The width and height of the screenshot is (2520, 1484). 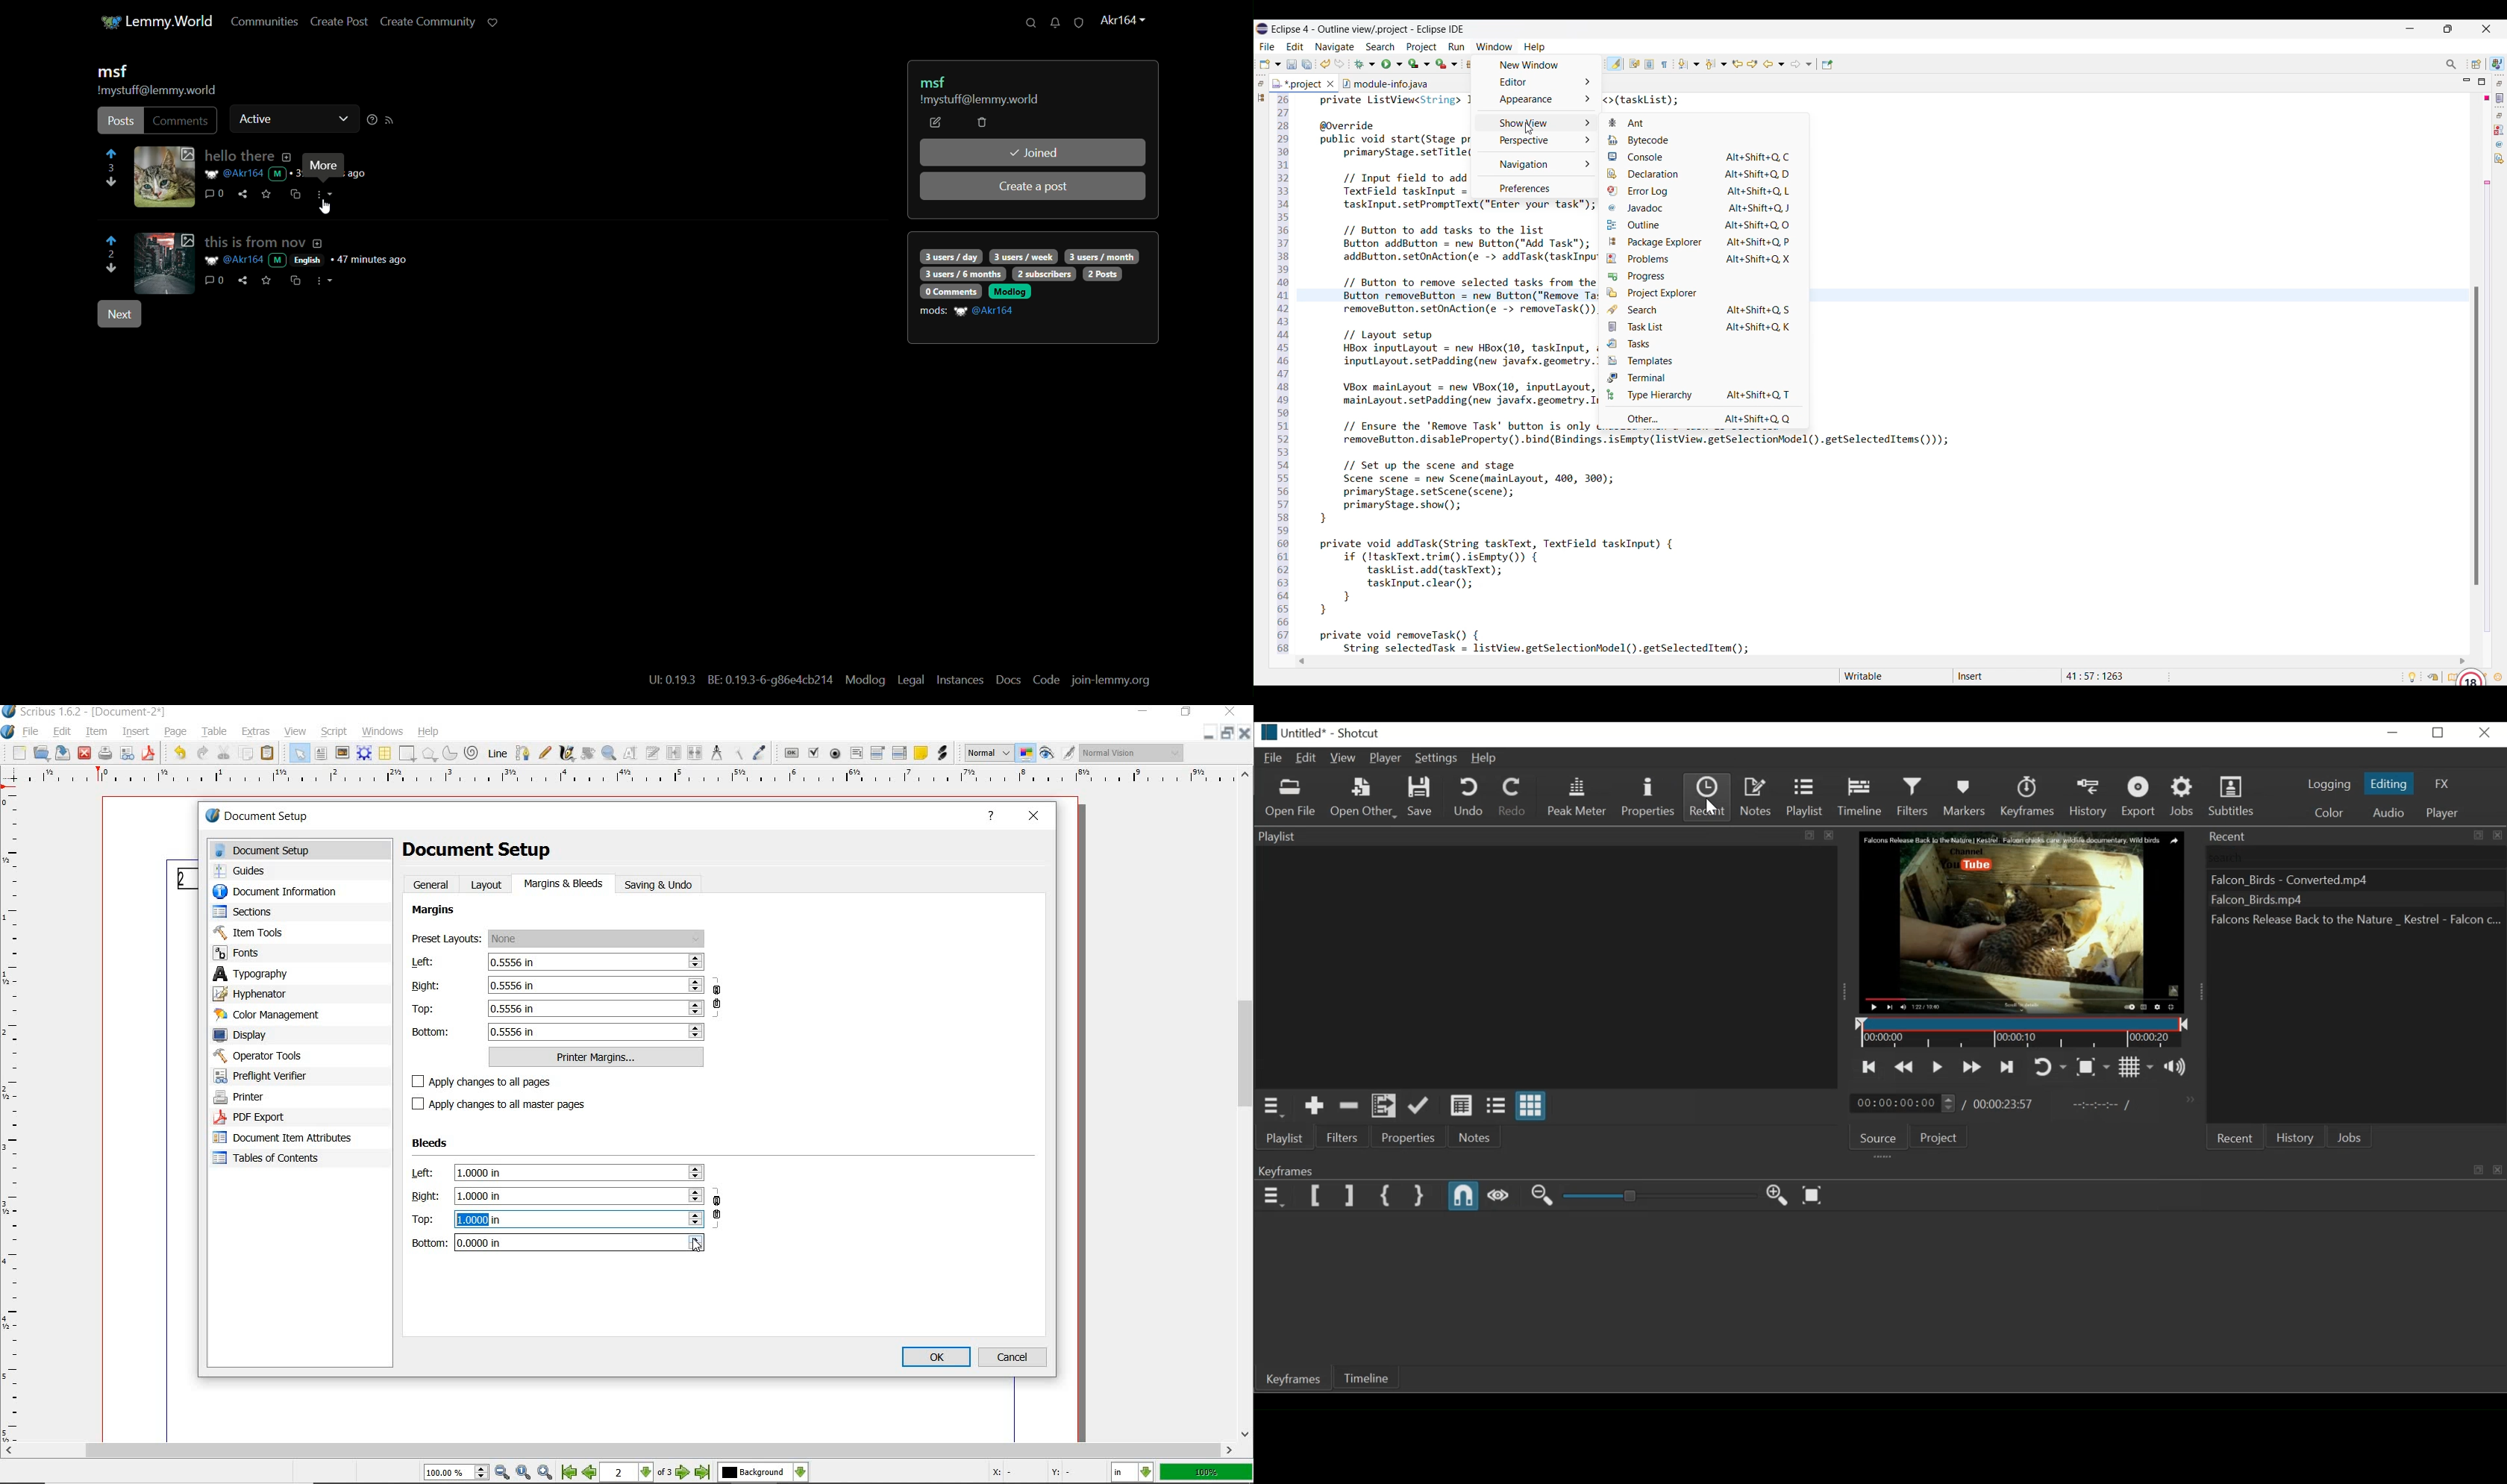 I want to click on edit, so click(x=61, y=731).